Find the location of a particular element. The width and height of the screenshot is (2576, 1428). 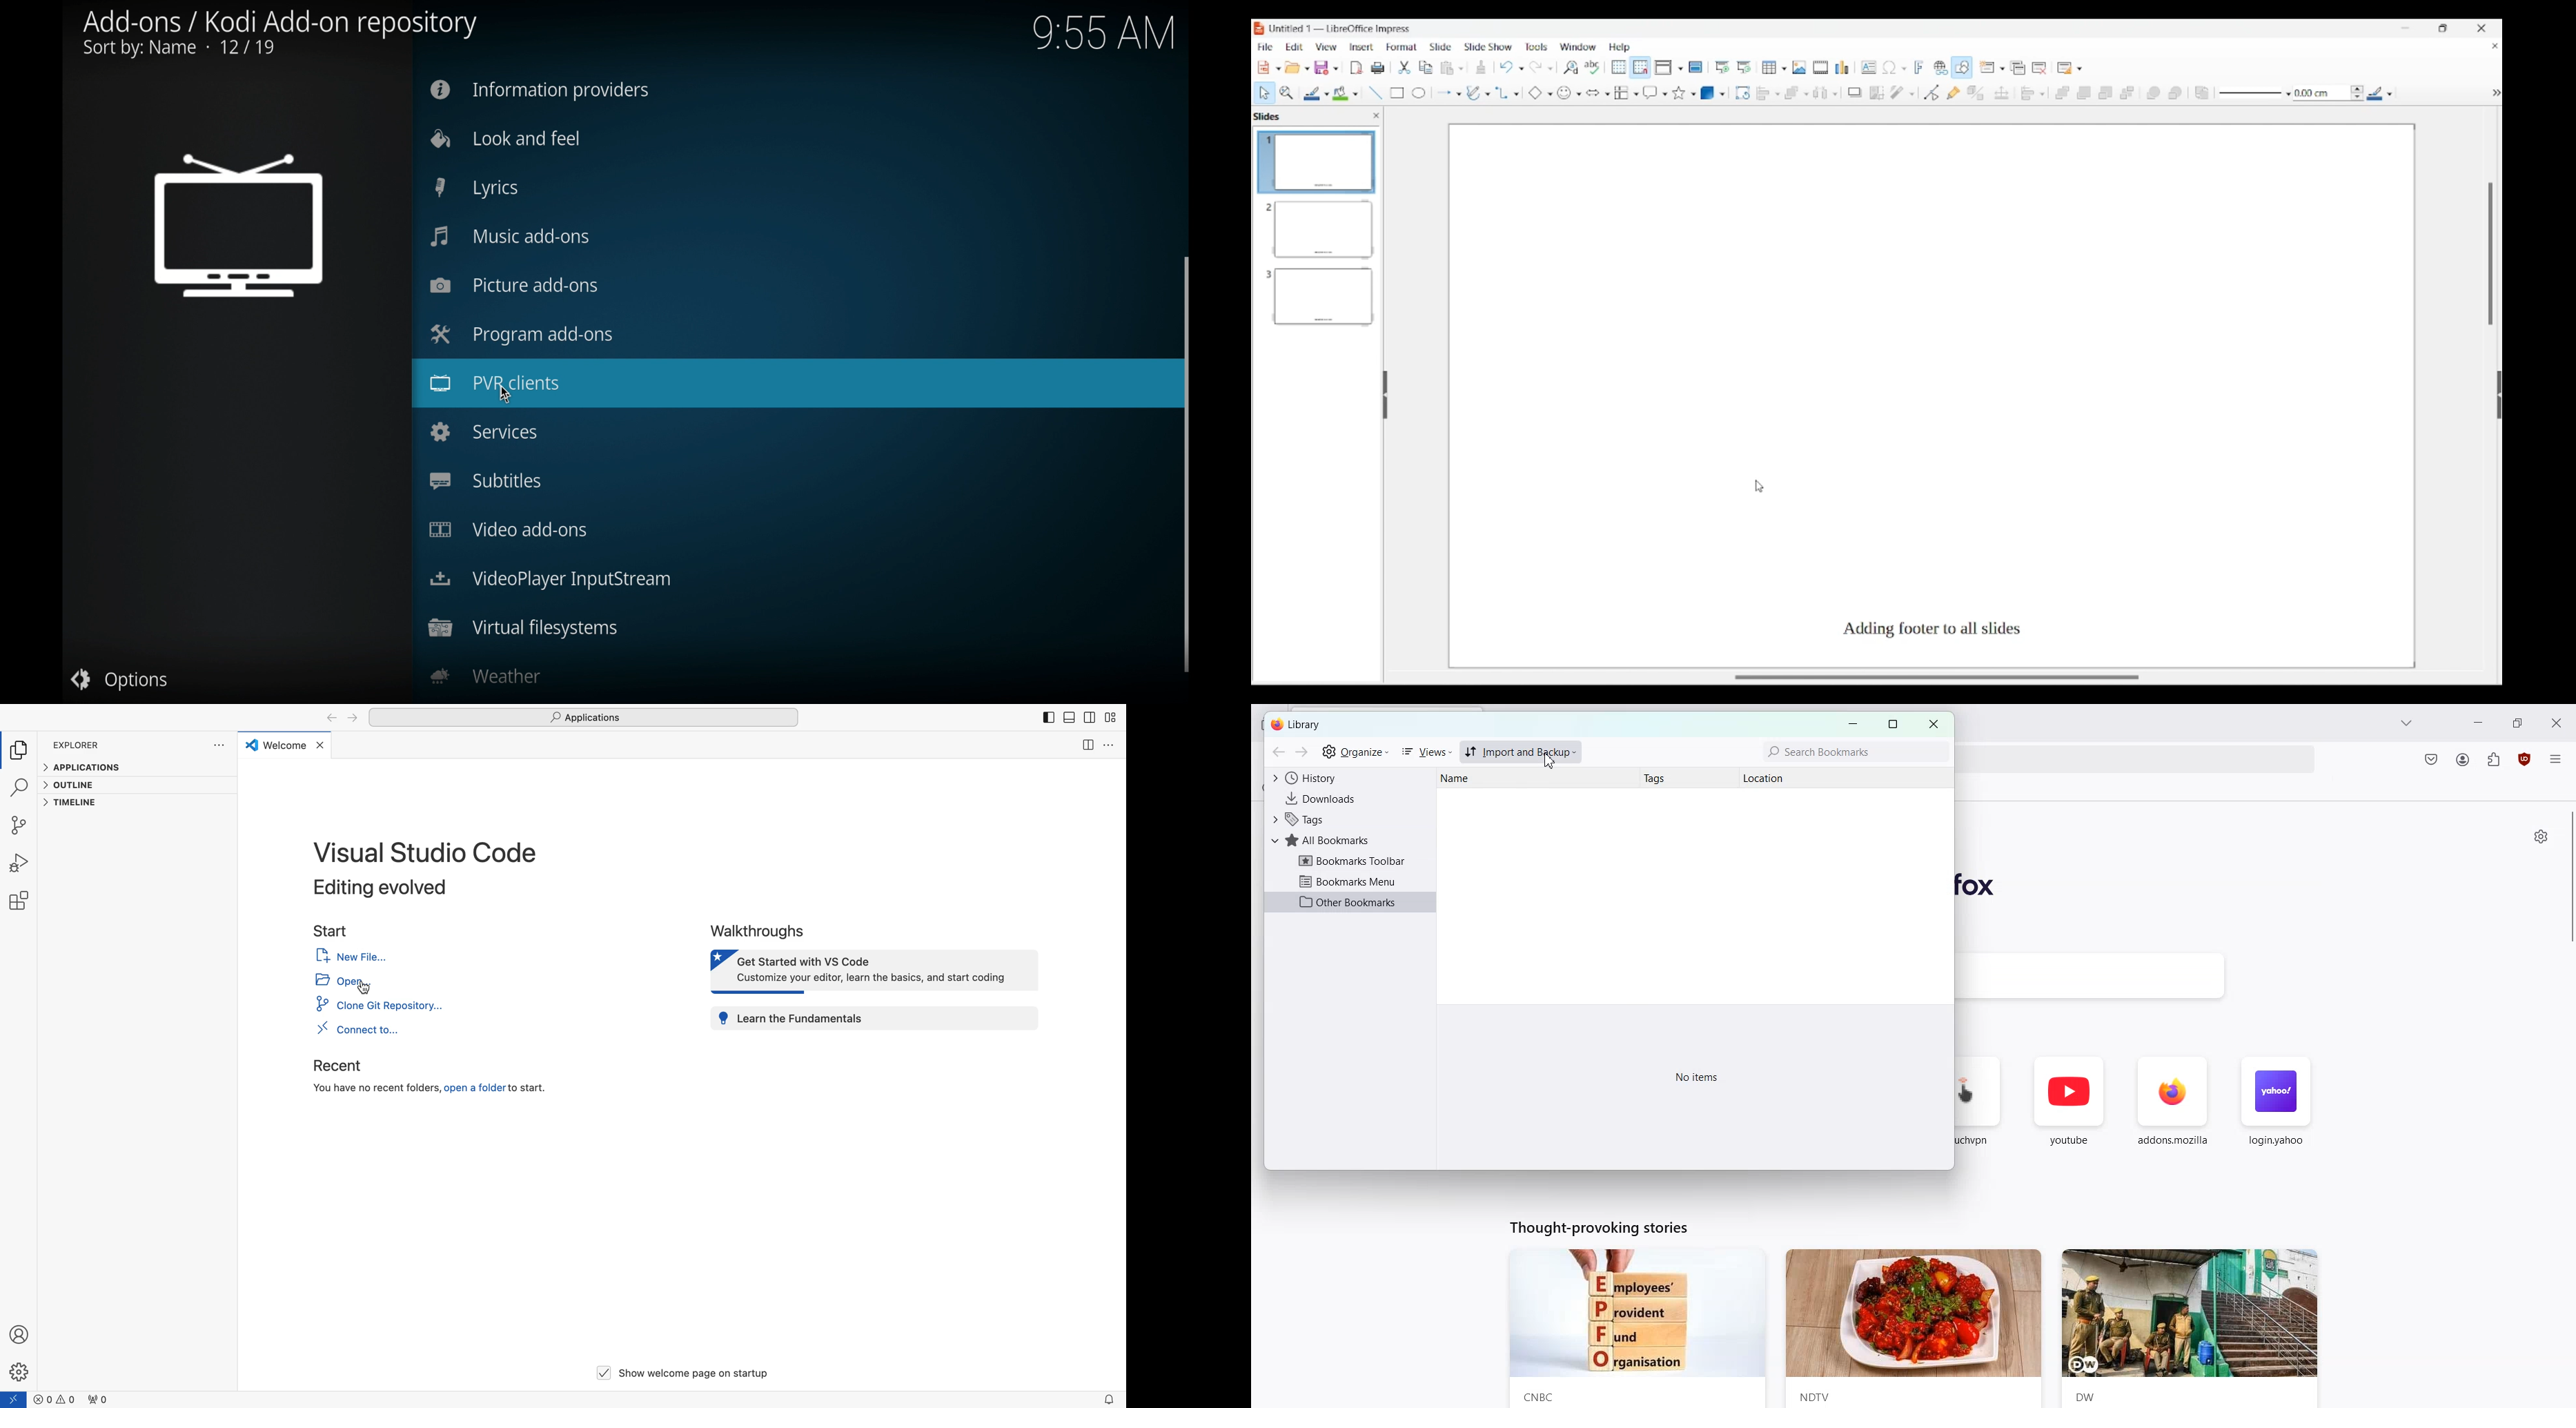

lyrics is located at coordinates (476, 188).